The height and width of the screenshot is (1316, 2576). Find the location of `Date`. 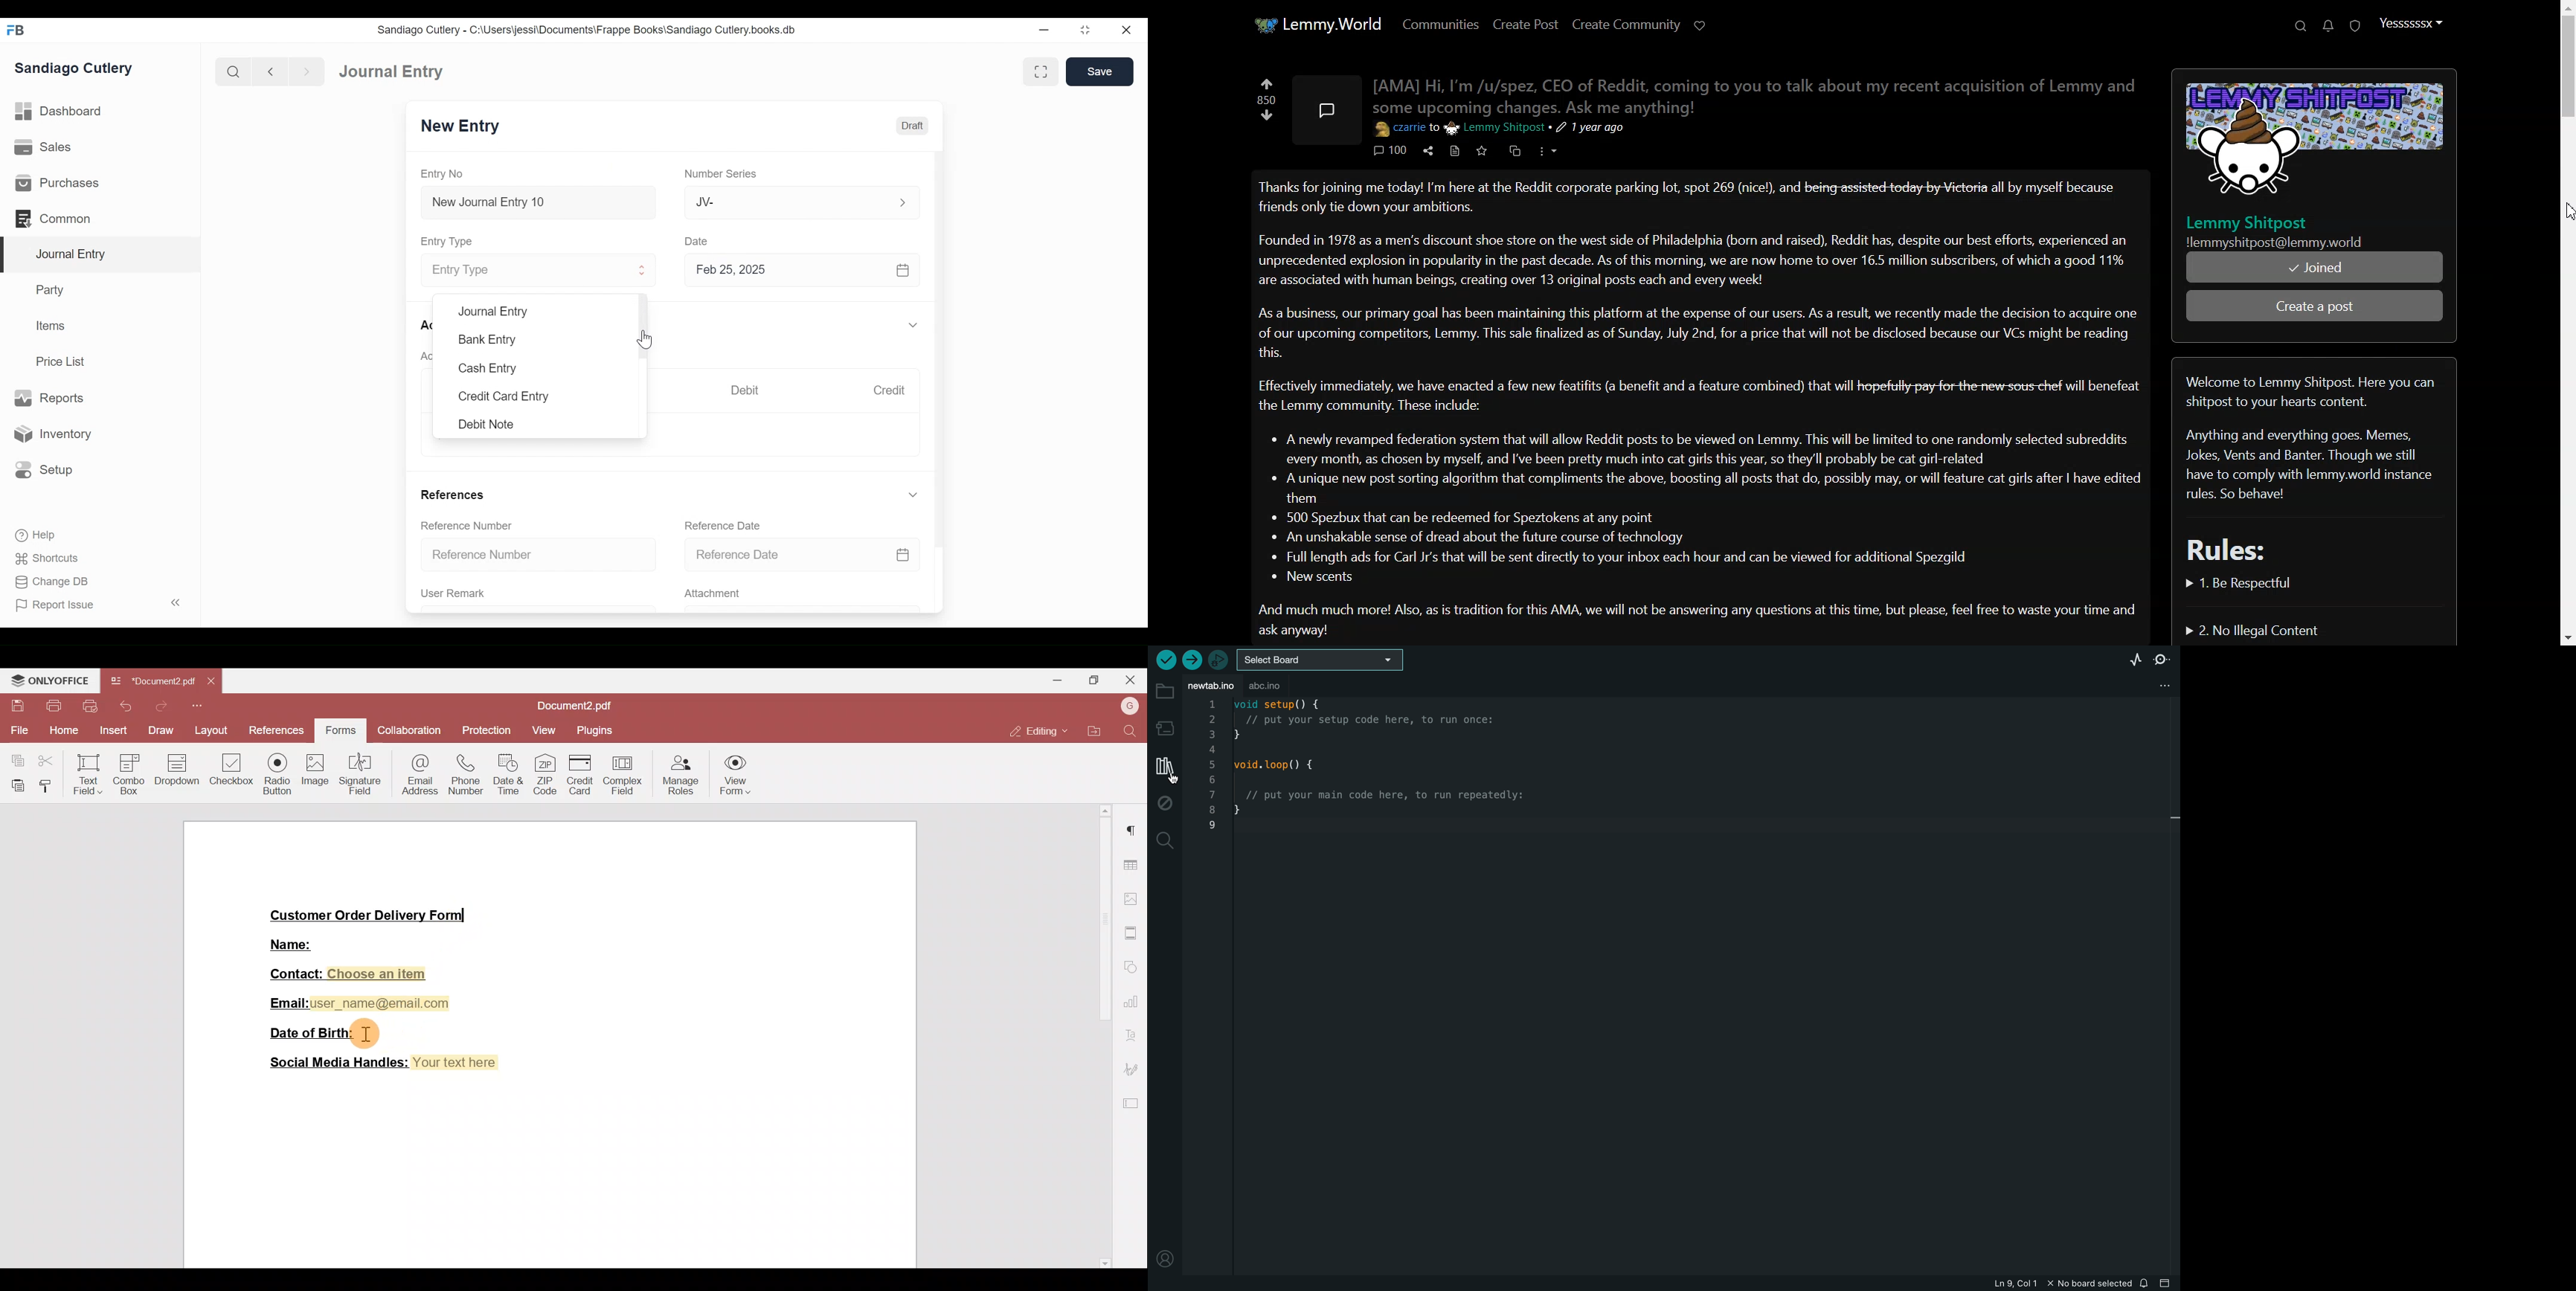

Date is located at coordinates (698, 241).